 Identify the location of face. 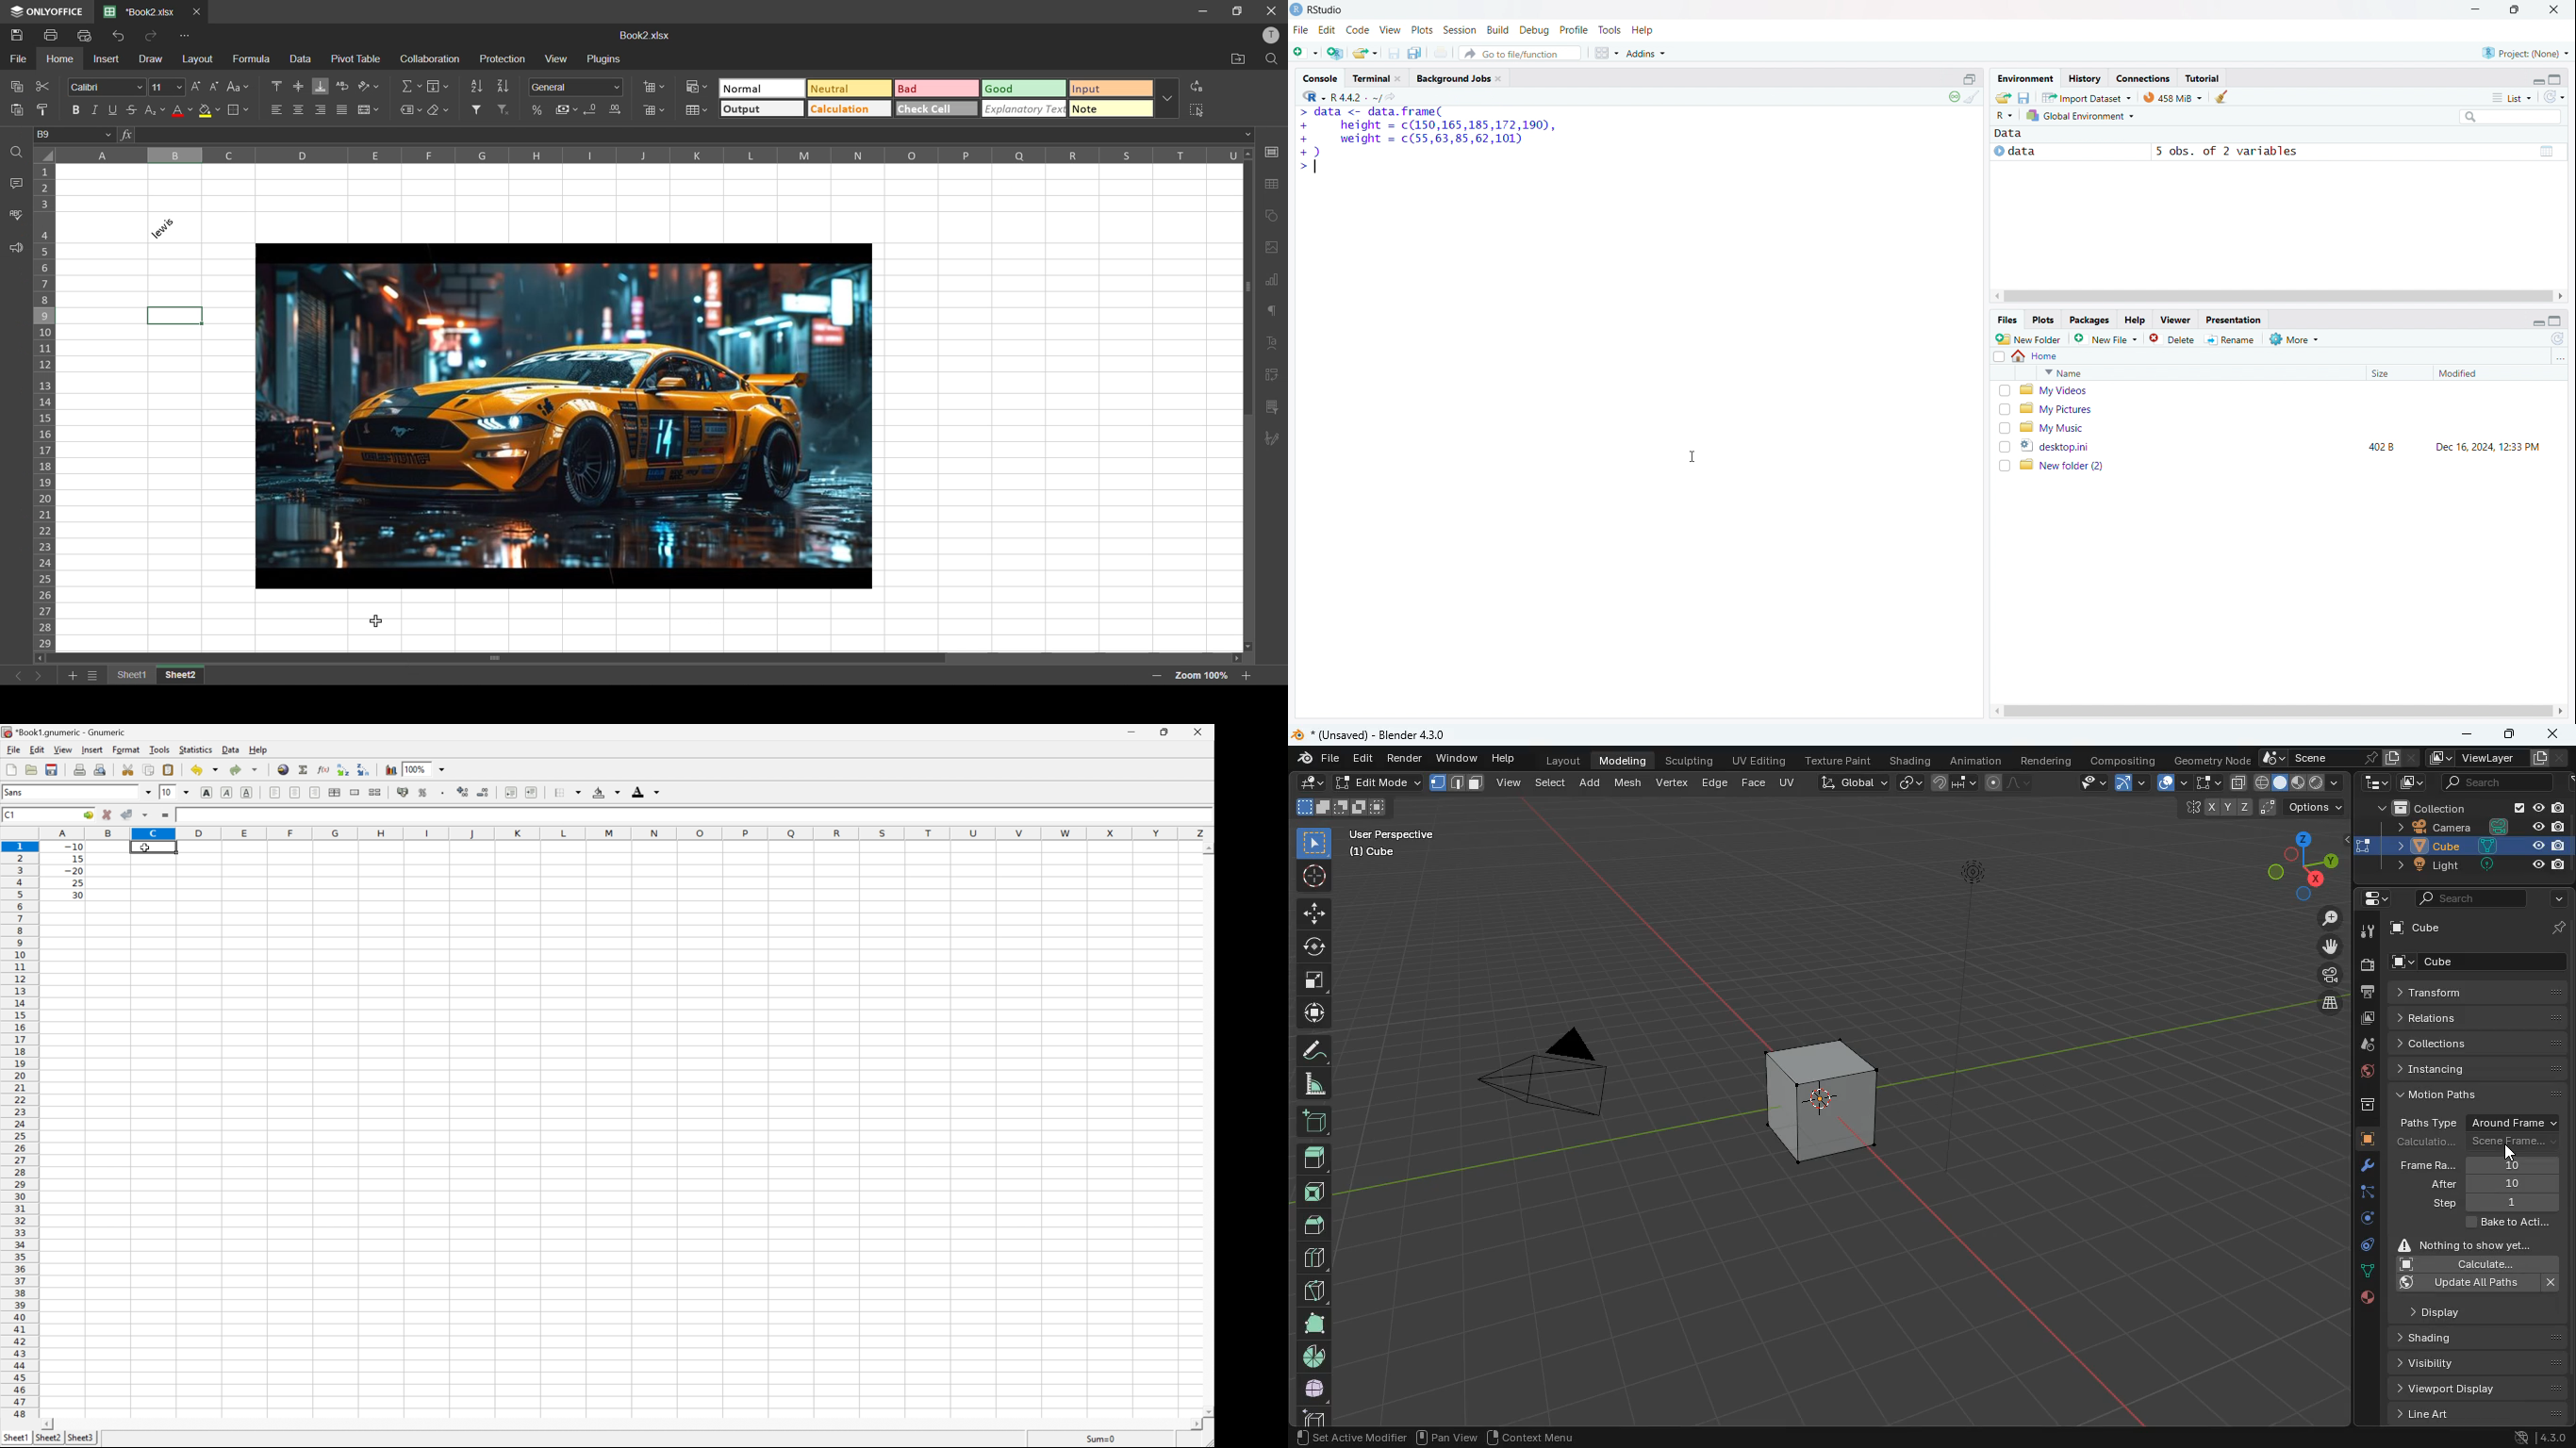
(1755, 783).